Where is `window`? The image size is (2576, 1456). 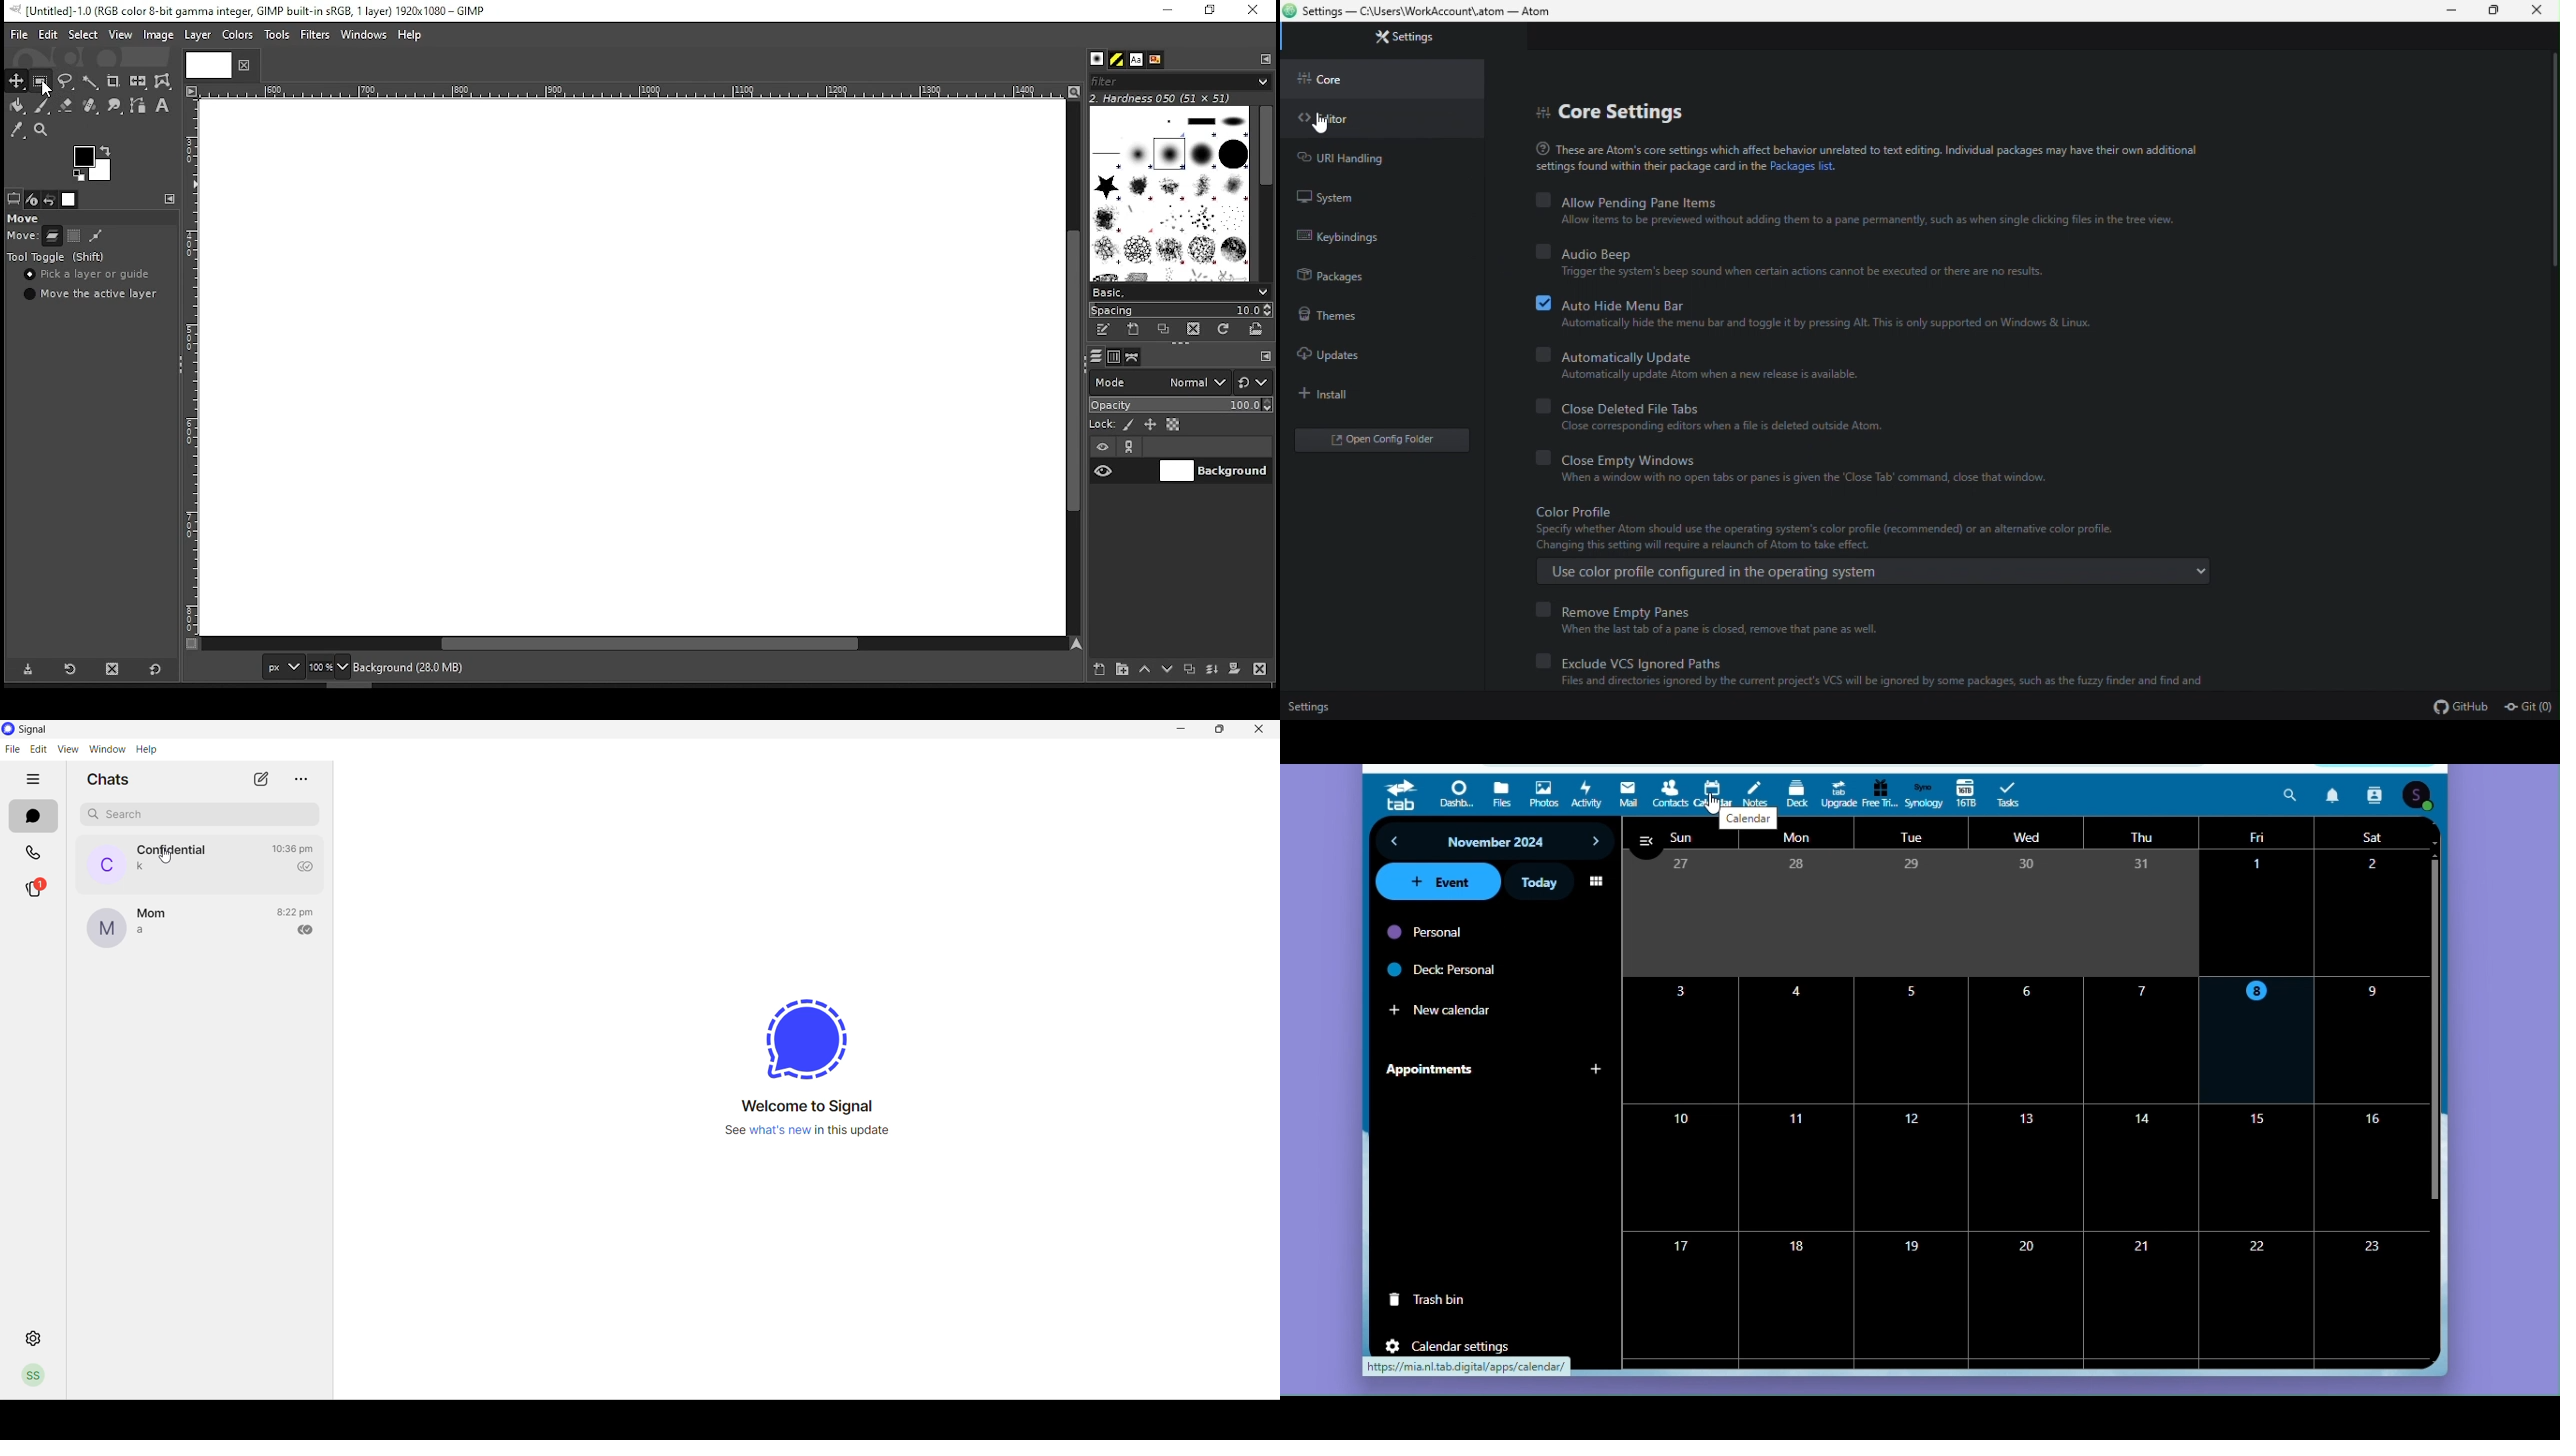 window is located at coordinates (107, 749).